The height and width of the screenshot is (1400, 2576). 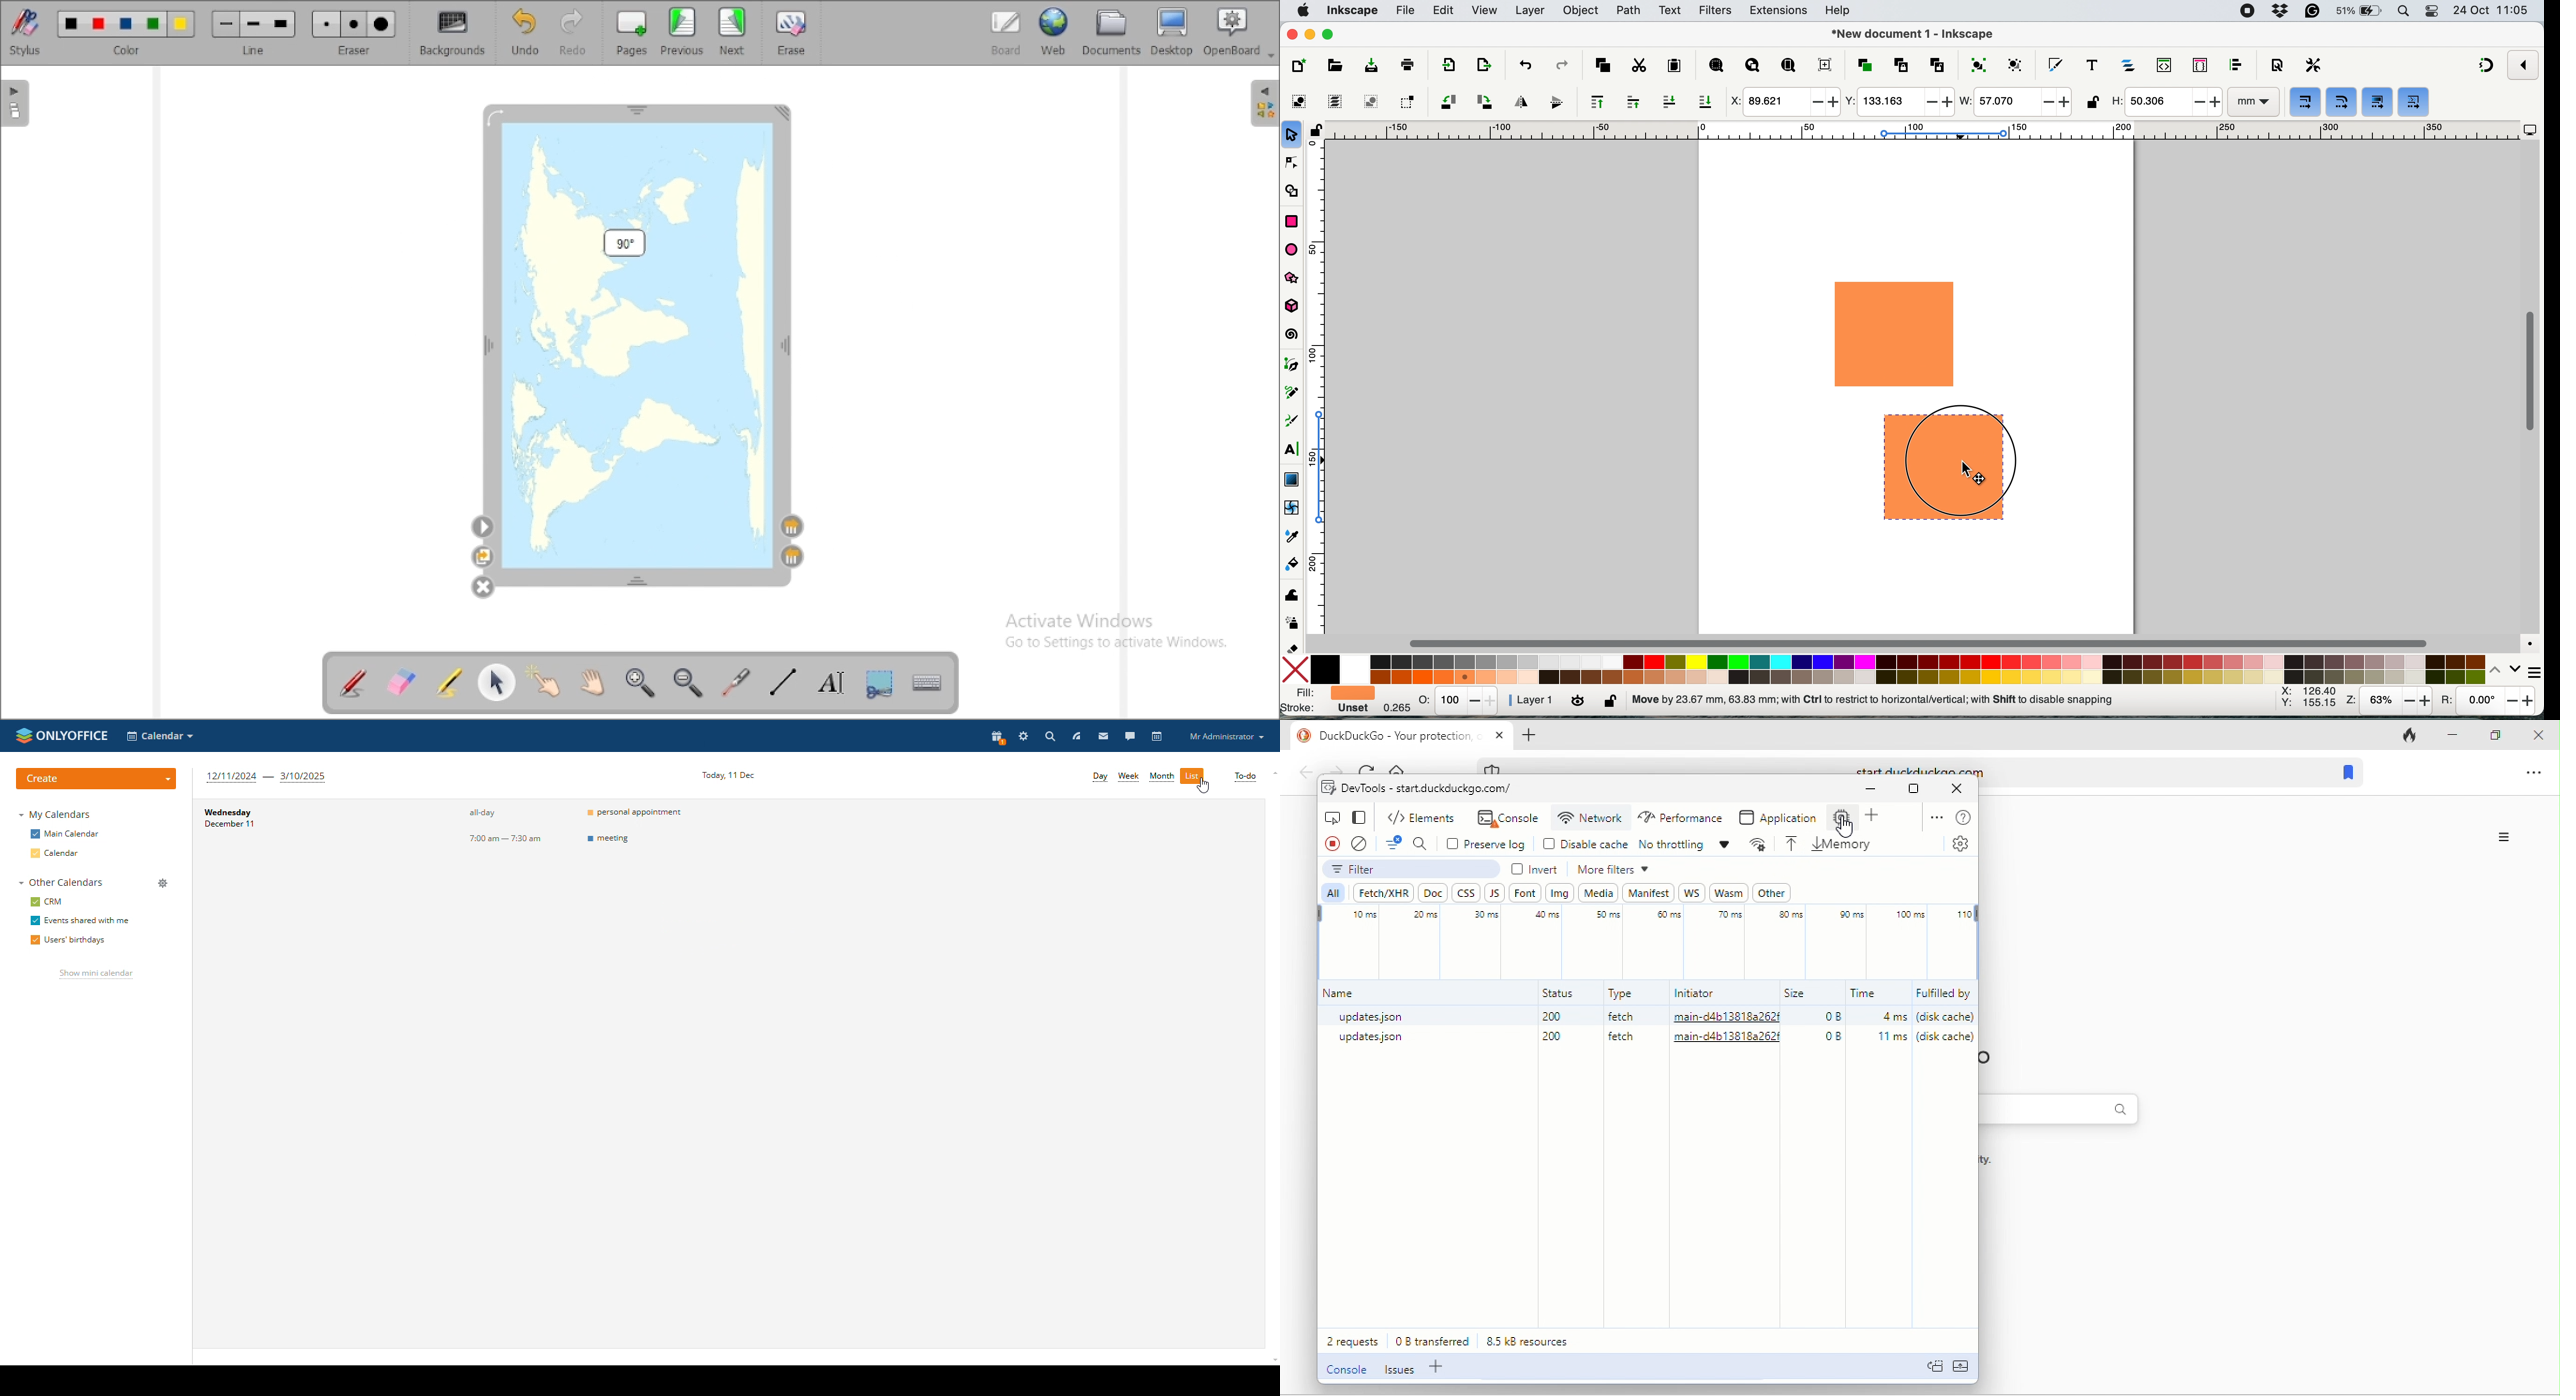 I want to click on close, so click(x=2537, y=736).